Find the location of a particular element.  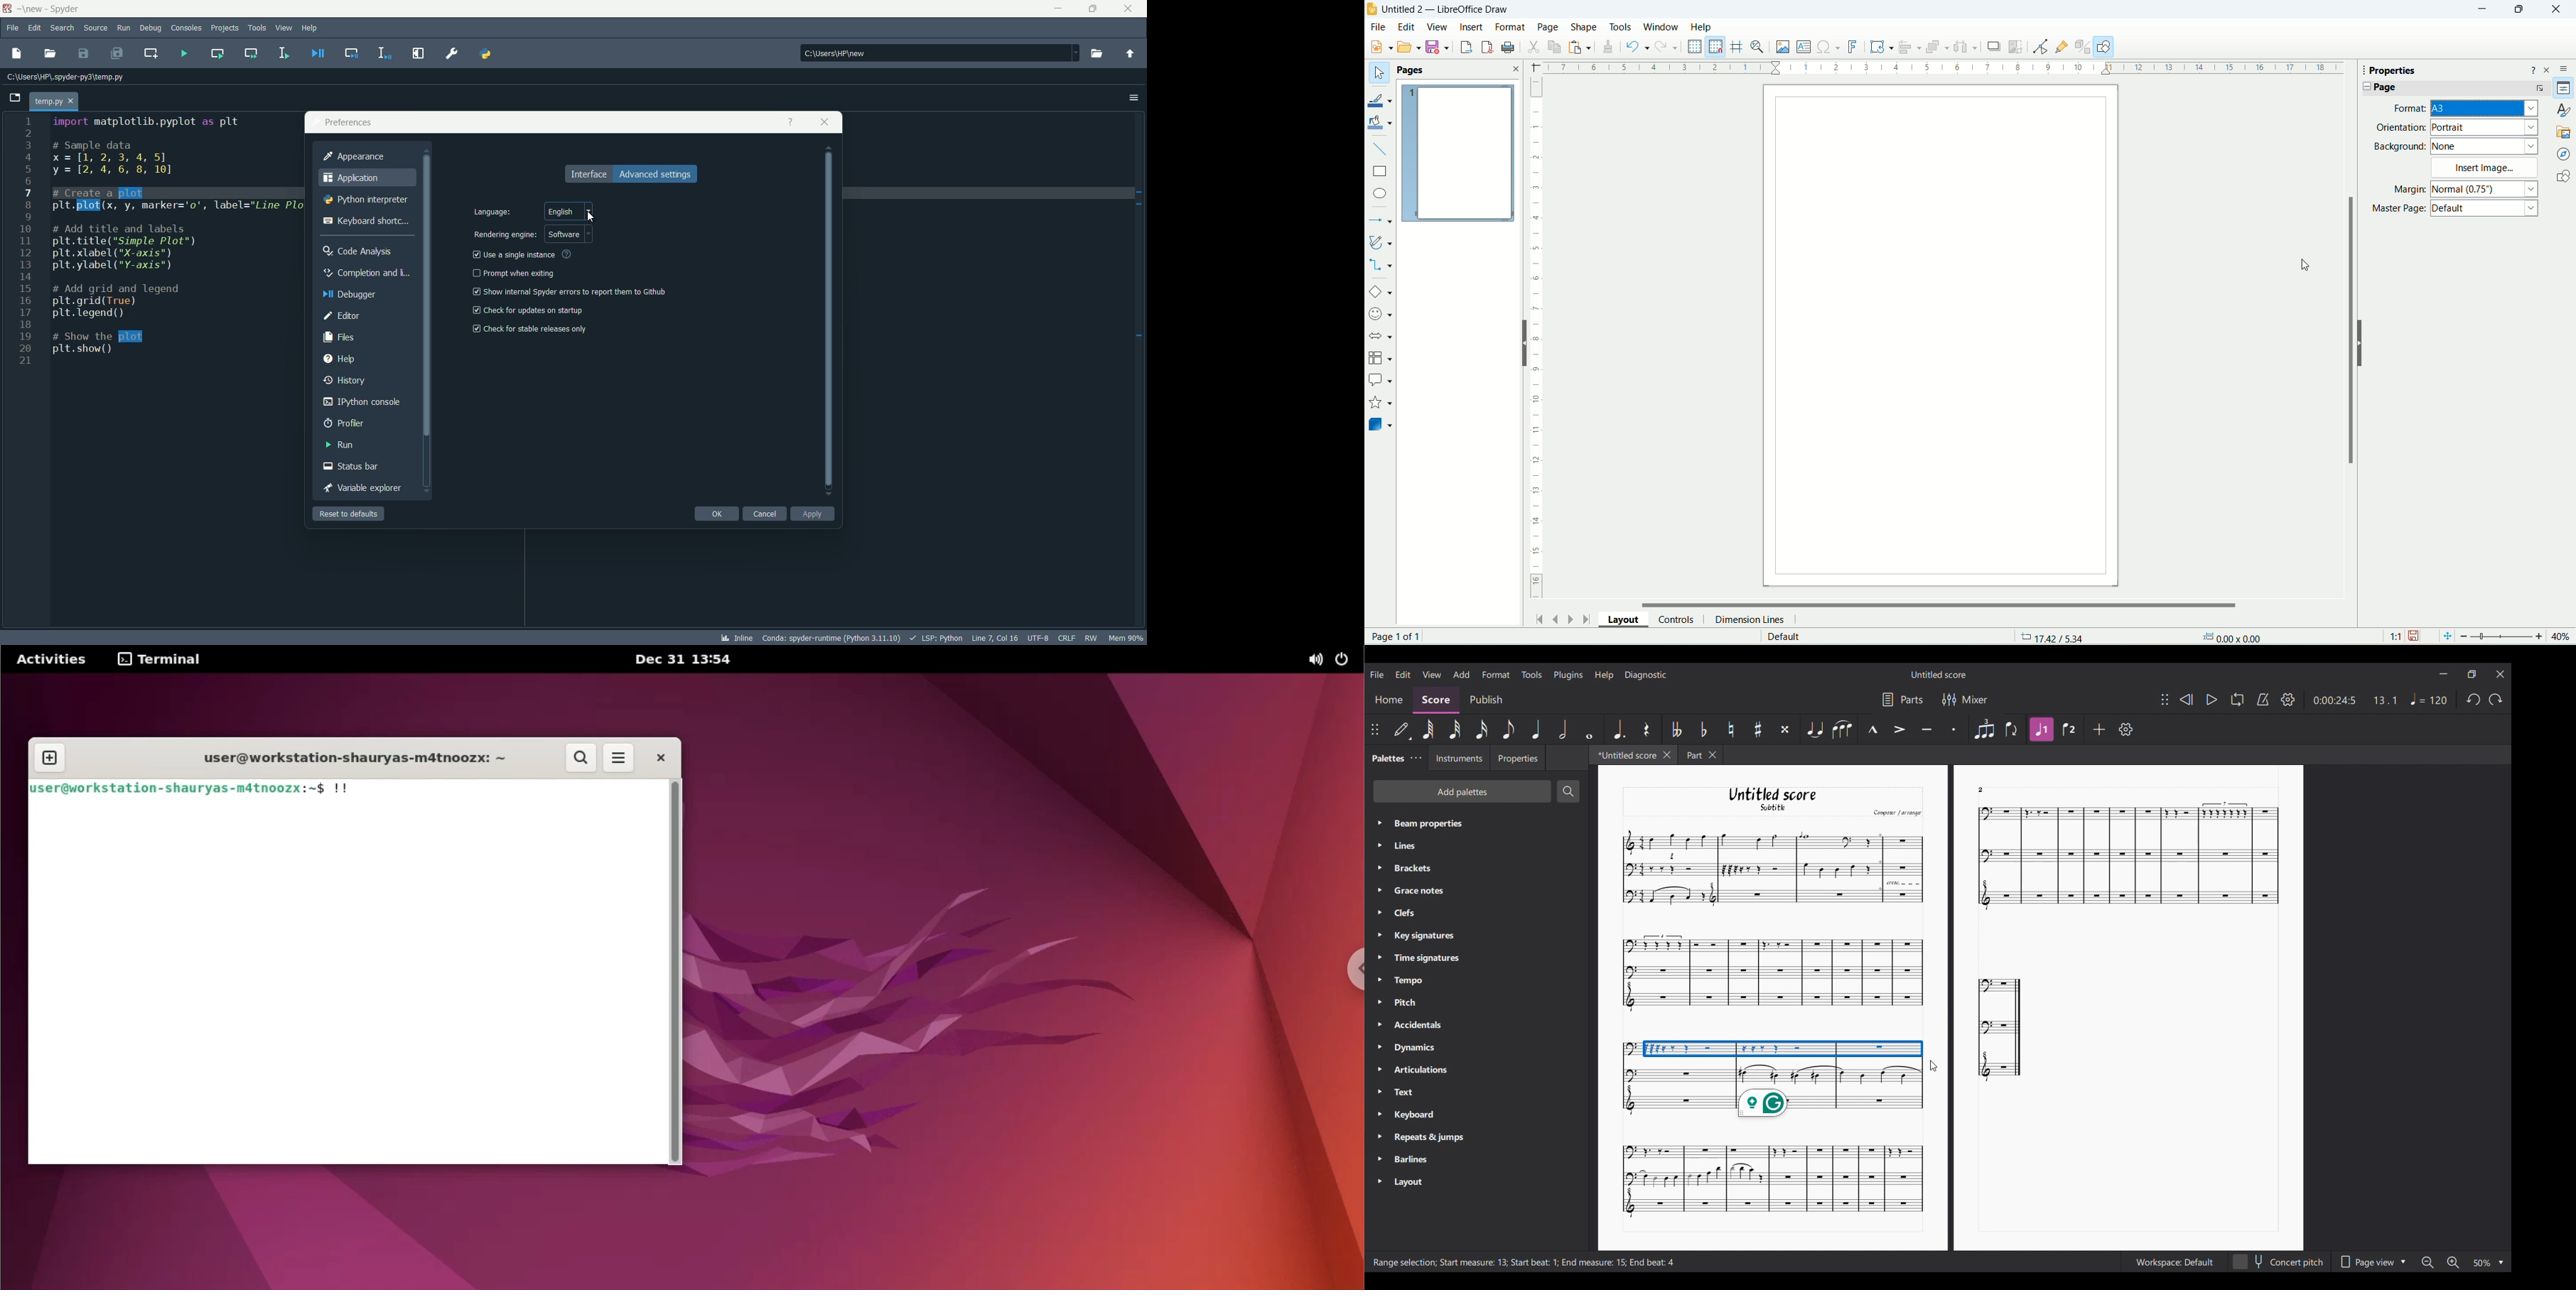

insert special character is located at coordinates (1827, 47).